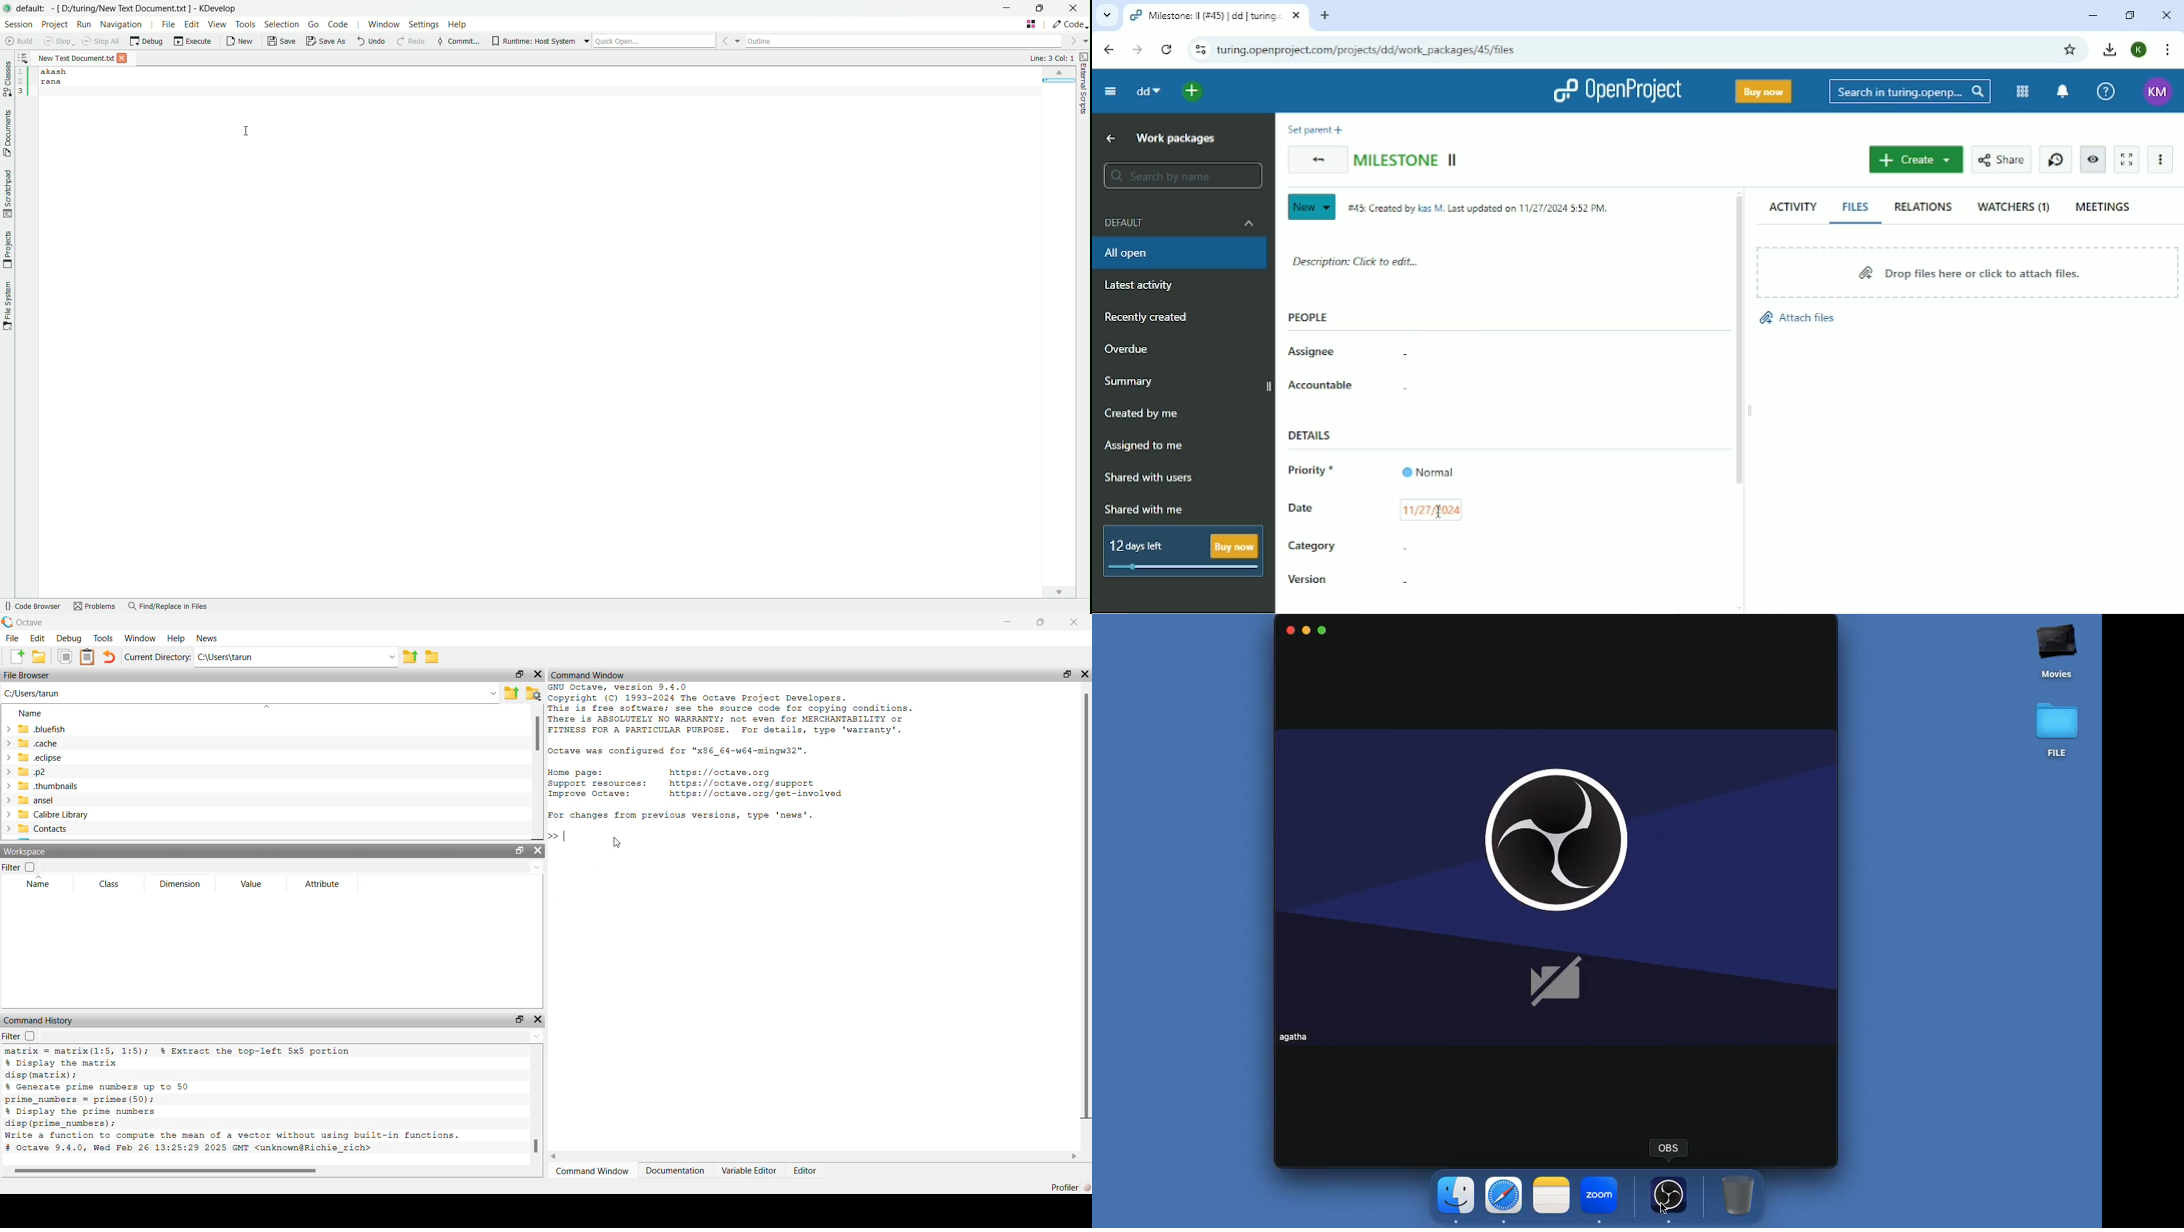 The height and width of the screenshot is (1232, 2184). Describe the element at coordinates (677, 1171) in the screenshot. I see `Documentation` at that location.